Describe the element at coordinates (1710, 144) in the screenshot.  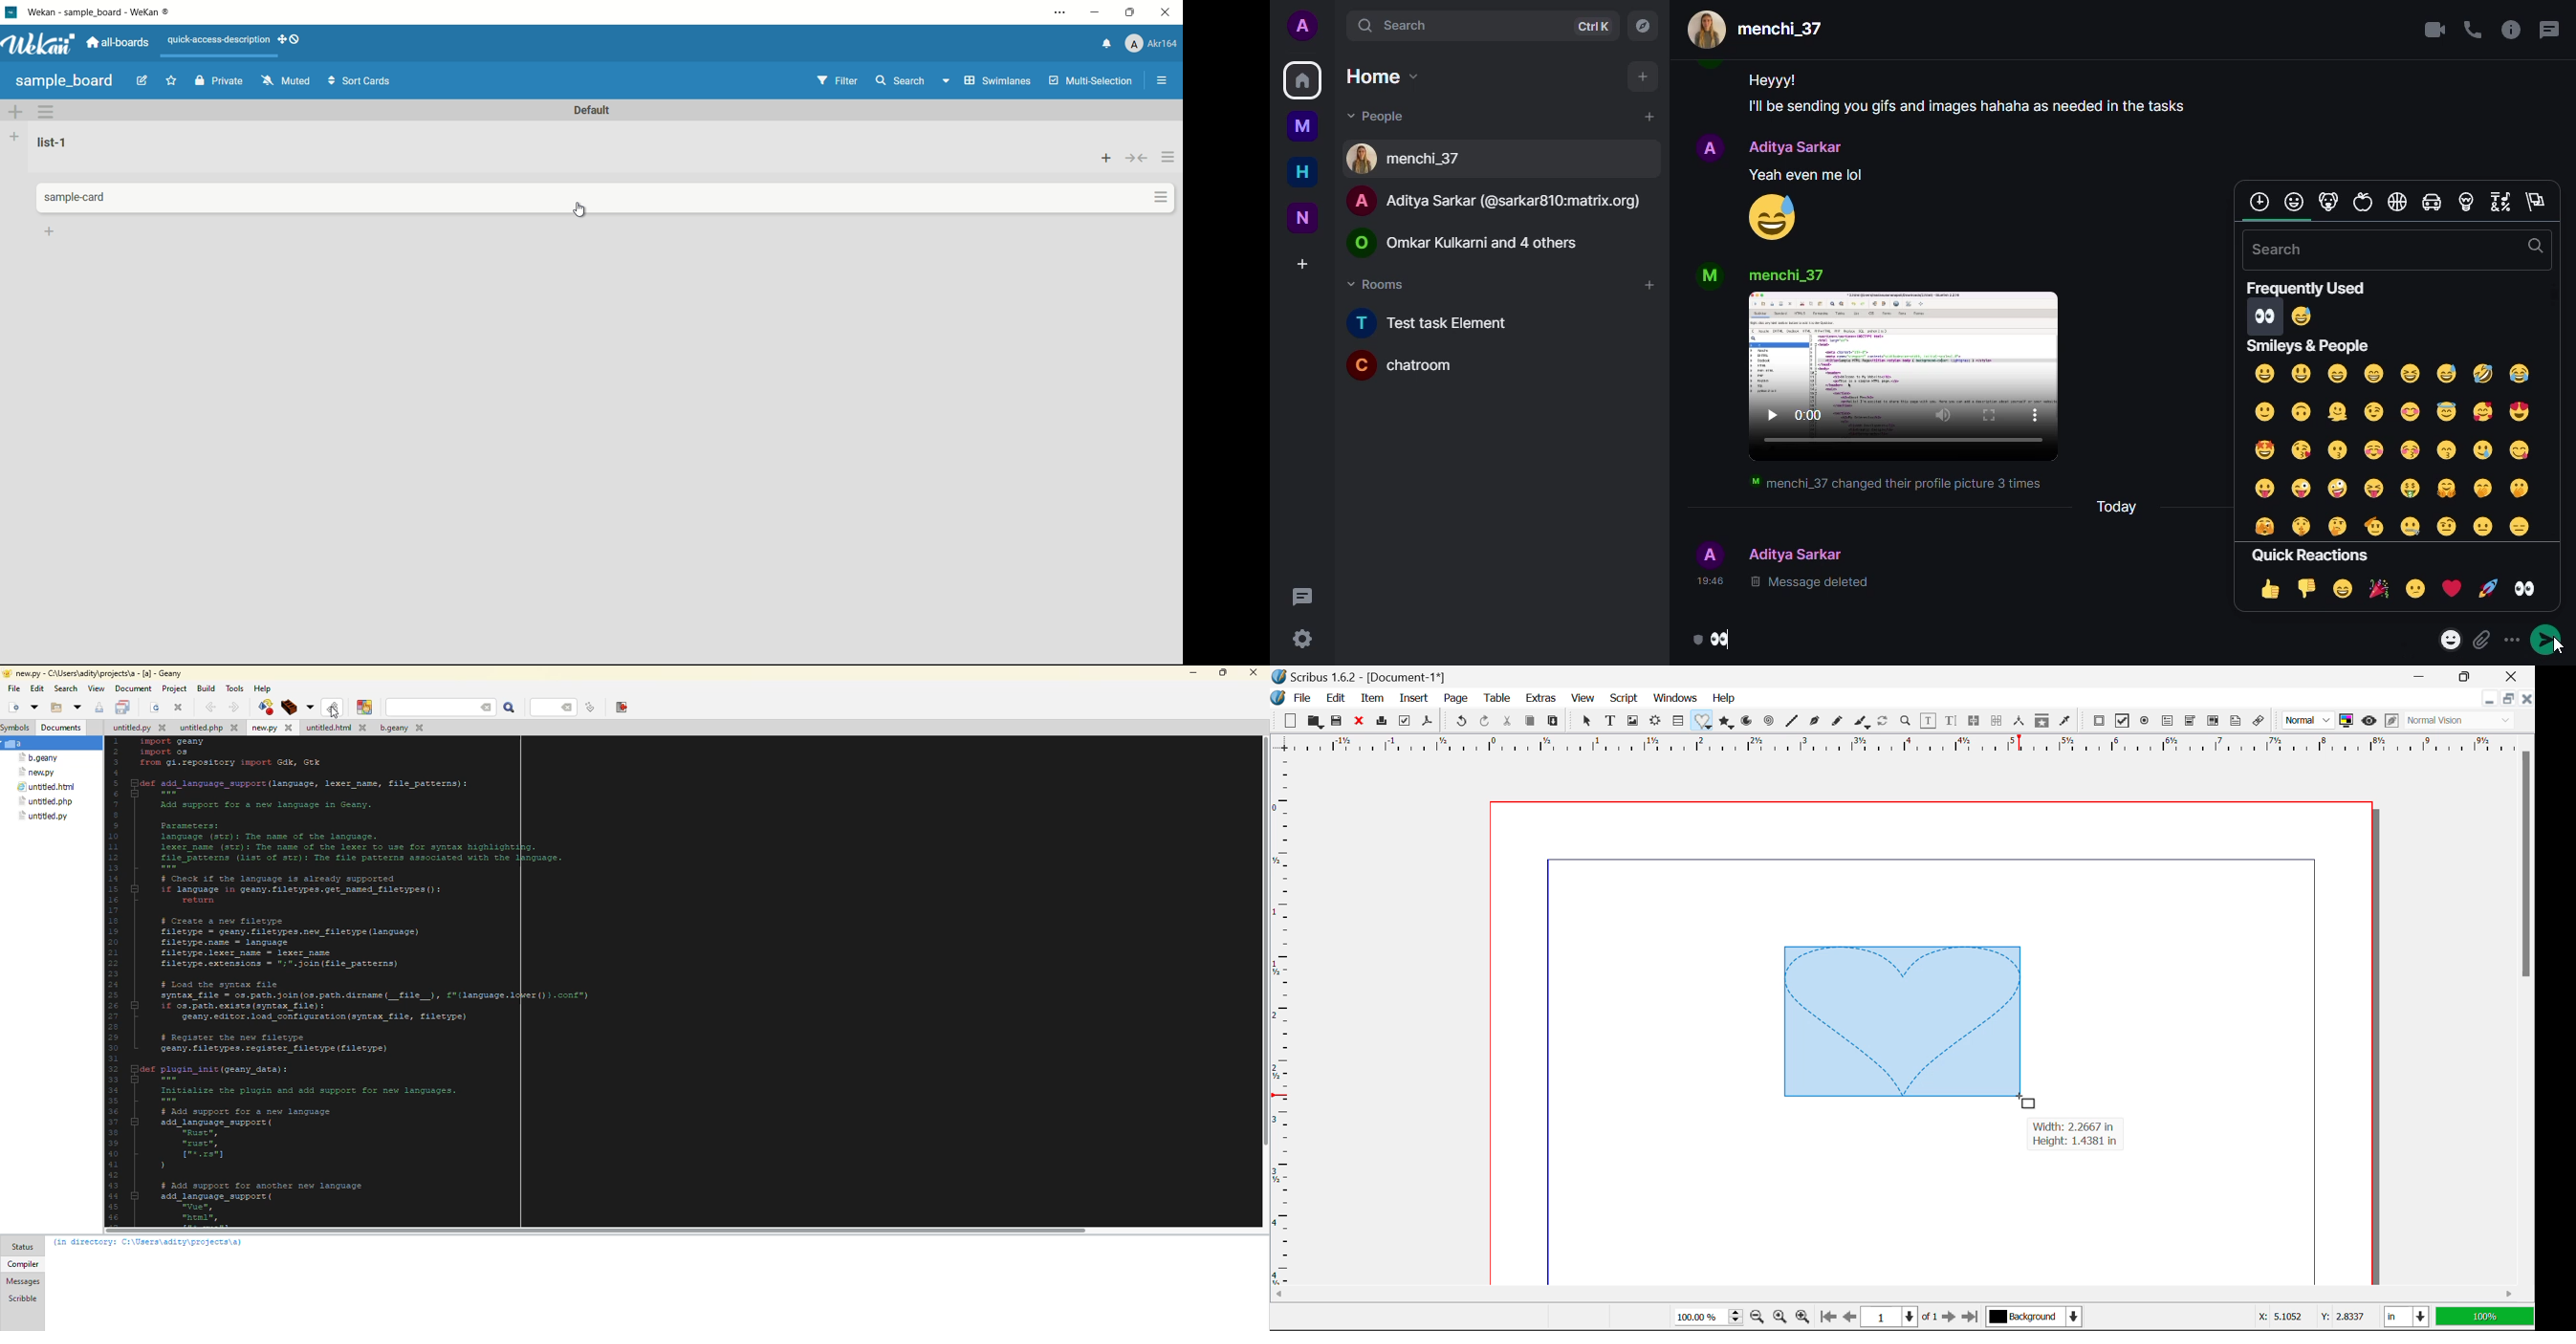
I see `profile` at that location.